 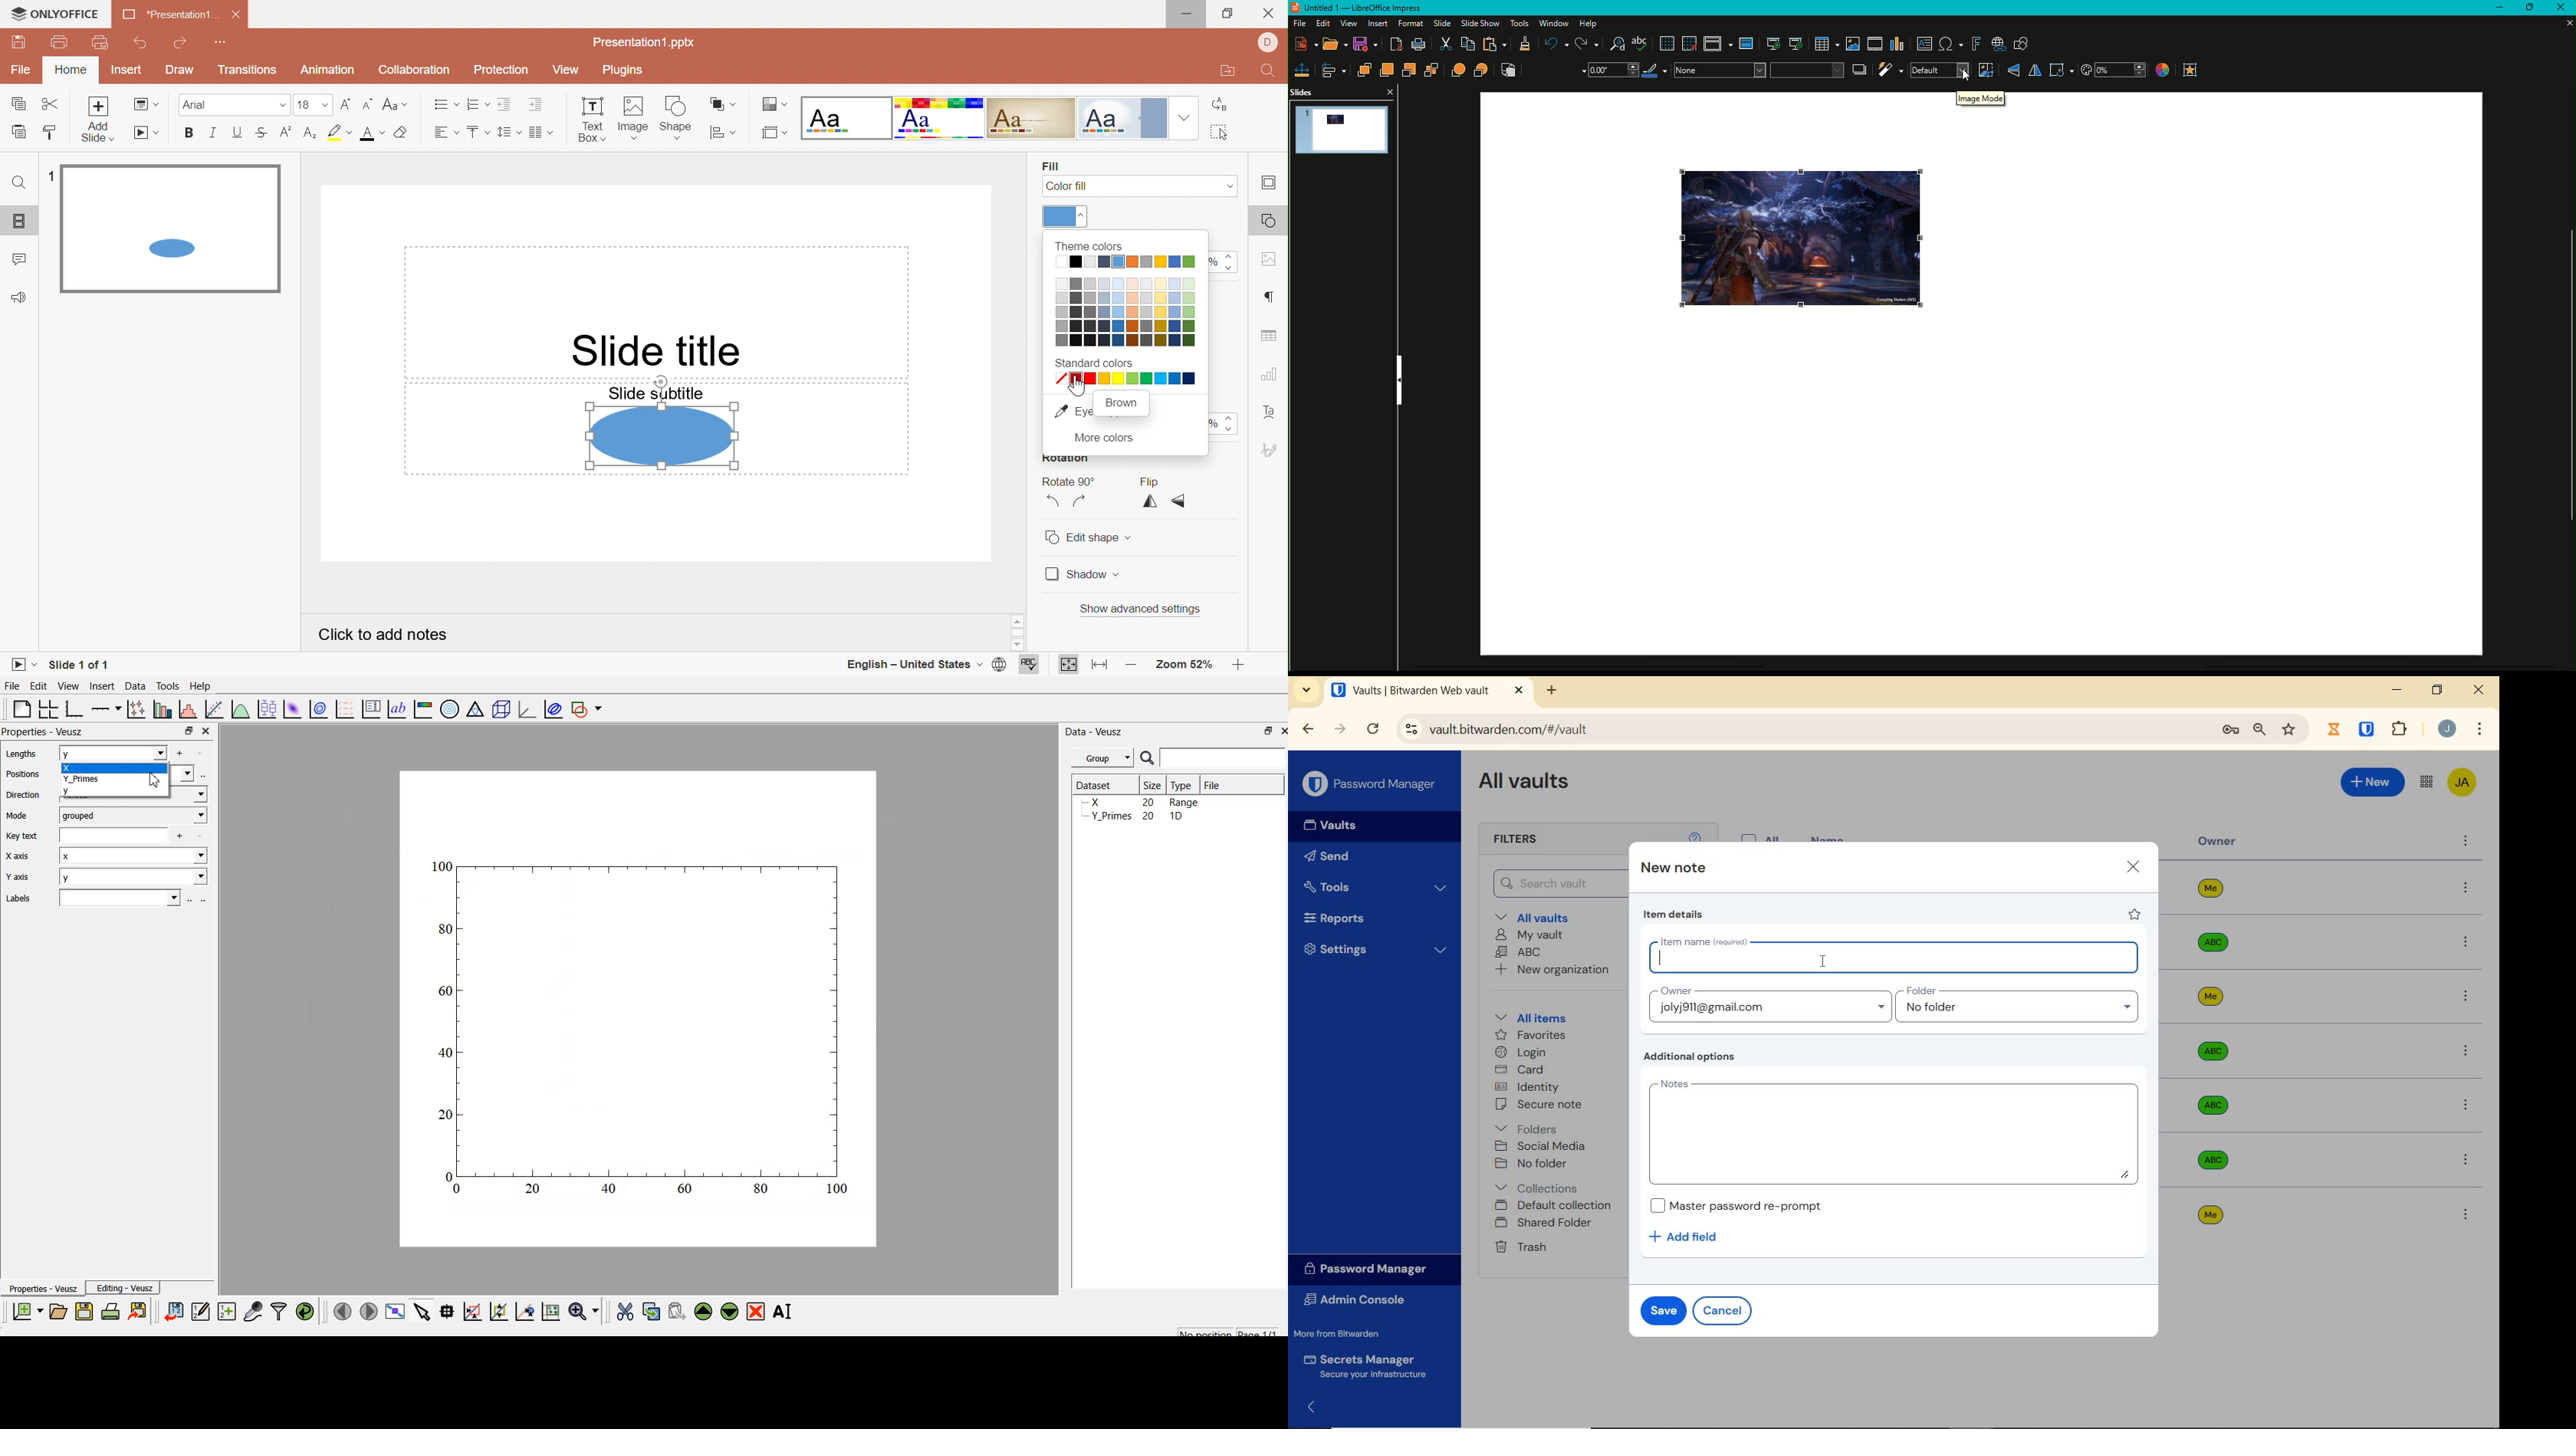 I want to click on Paste, so click(x=1496, y=45).